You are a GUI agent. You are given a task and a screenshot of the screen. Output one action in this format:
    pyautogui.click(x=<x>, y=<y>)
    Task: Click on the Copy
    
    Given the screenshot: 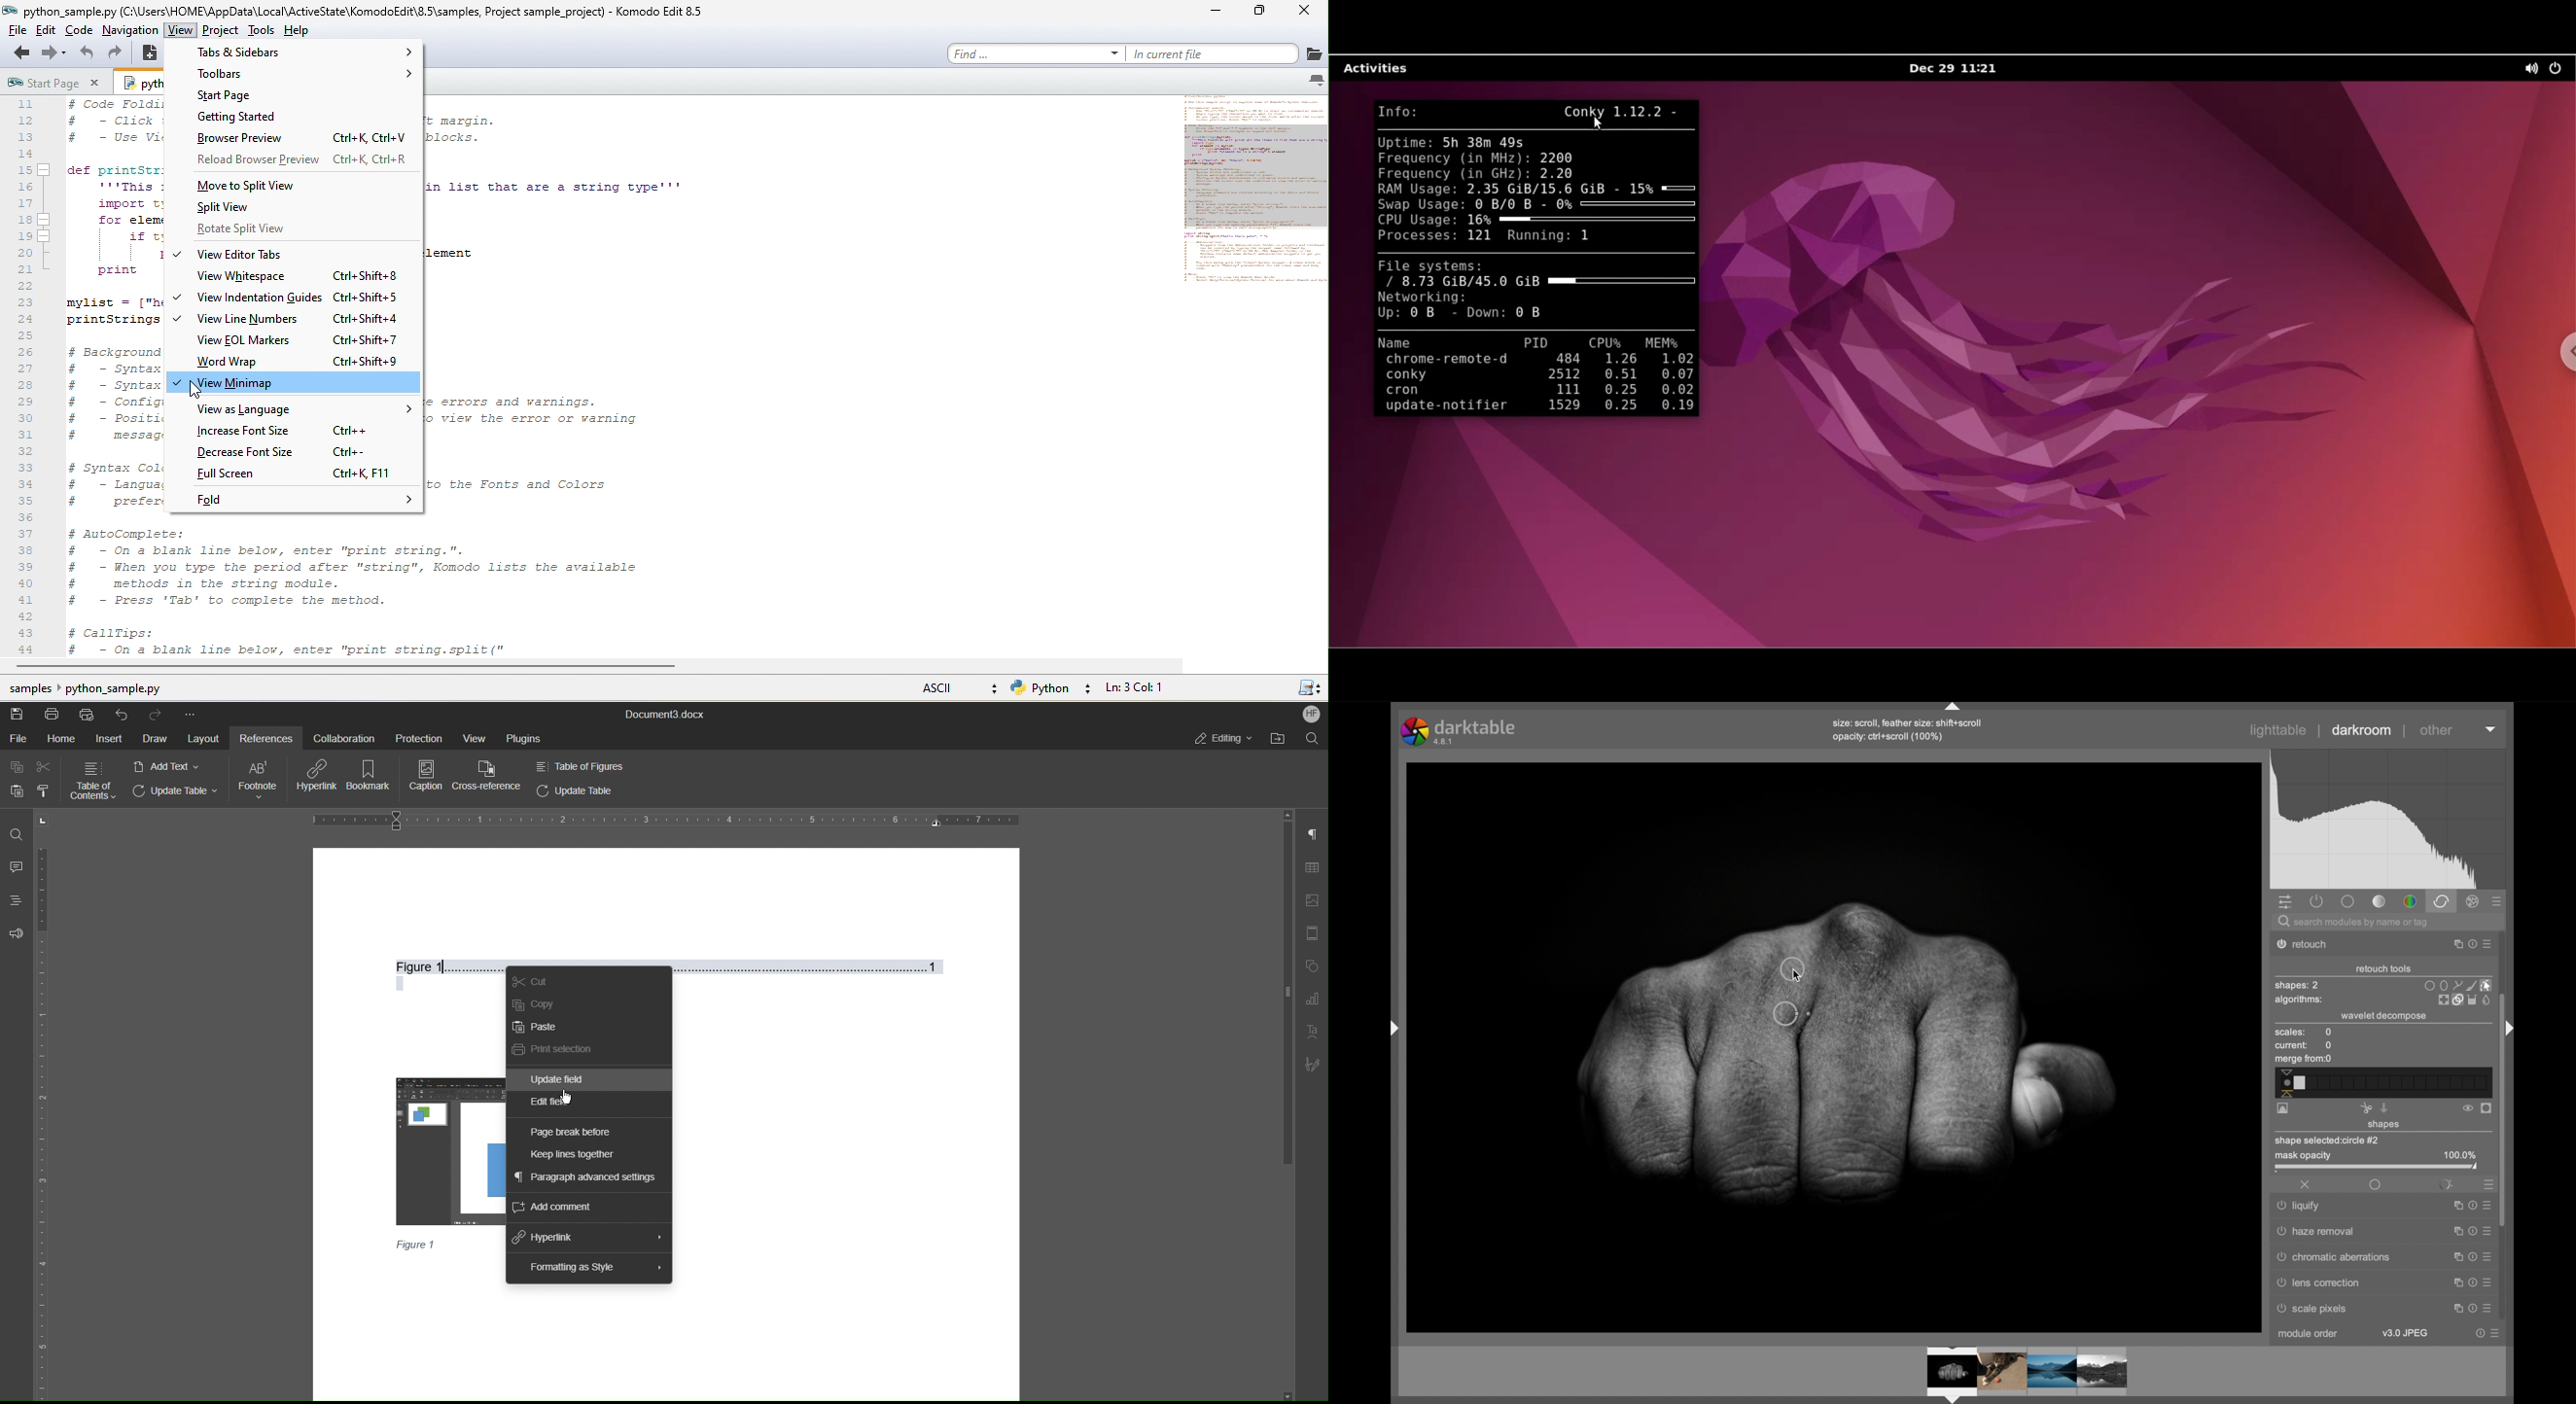 What is the action you would take?
    pyautogui.click(x=17, y=767)
    